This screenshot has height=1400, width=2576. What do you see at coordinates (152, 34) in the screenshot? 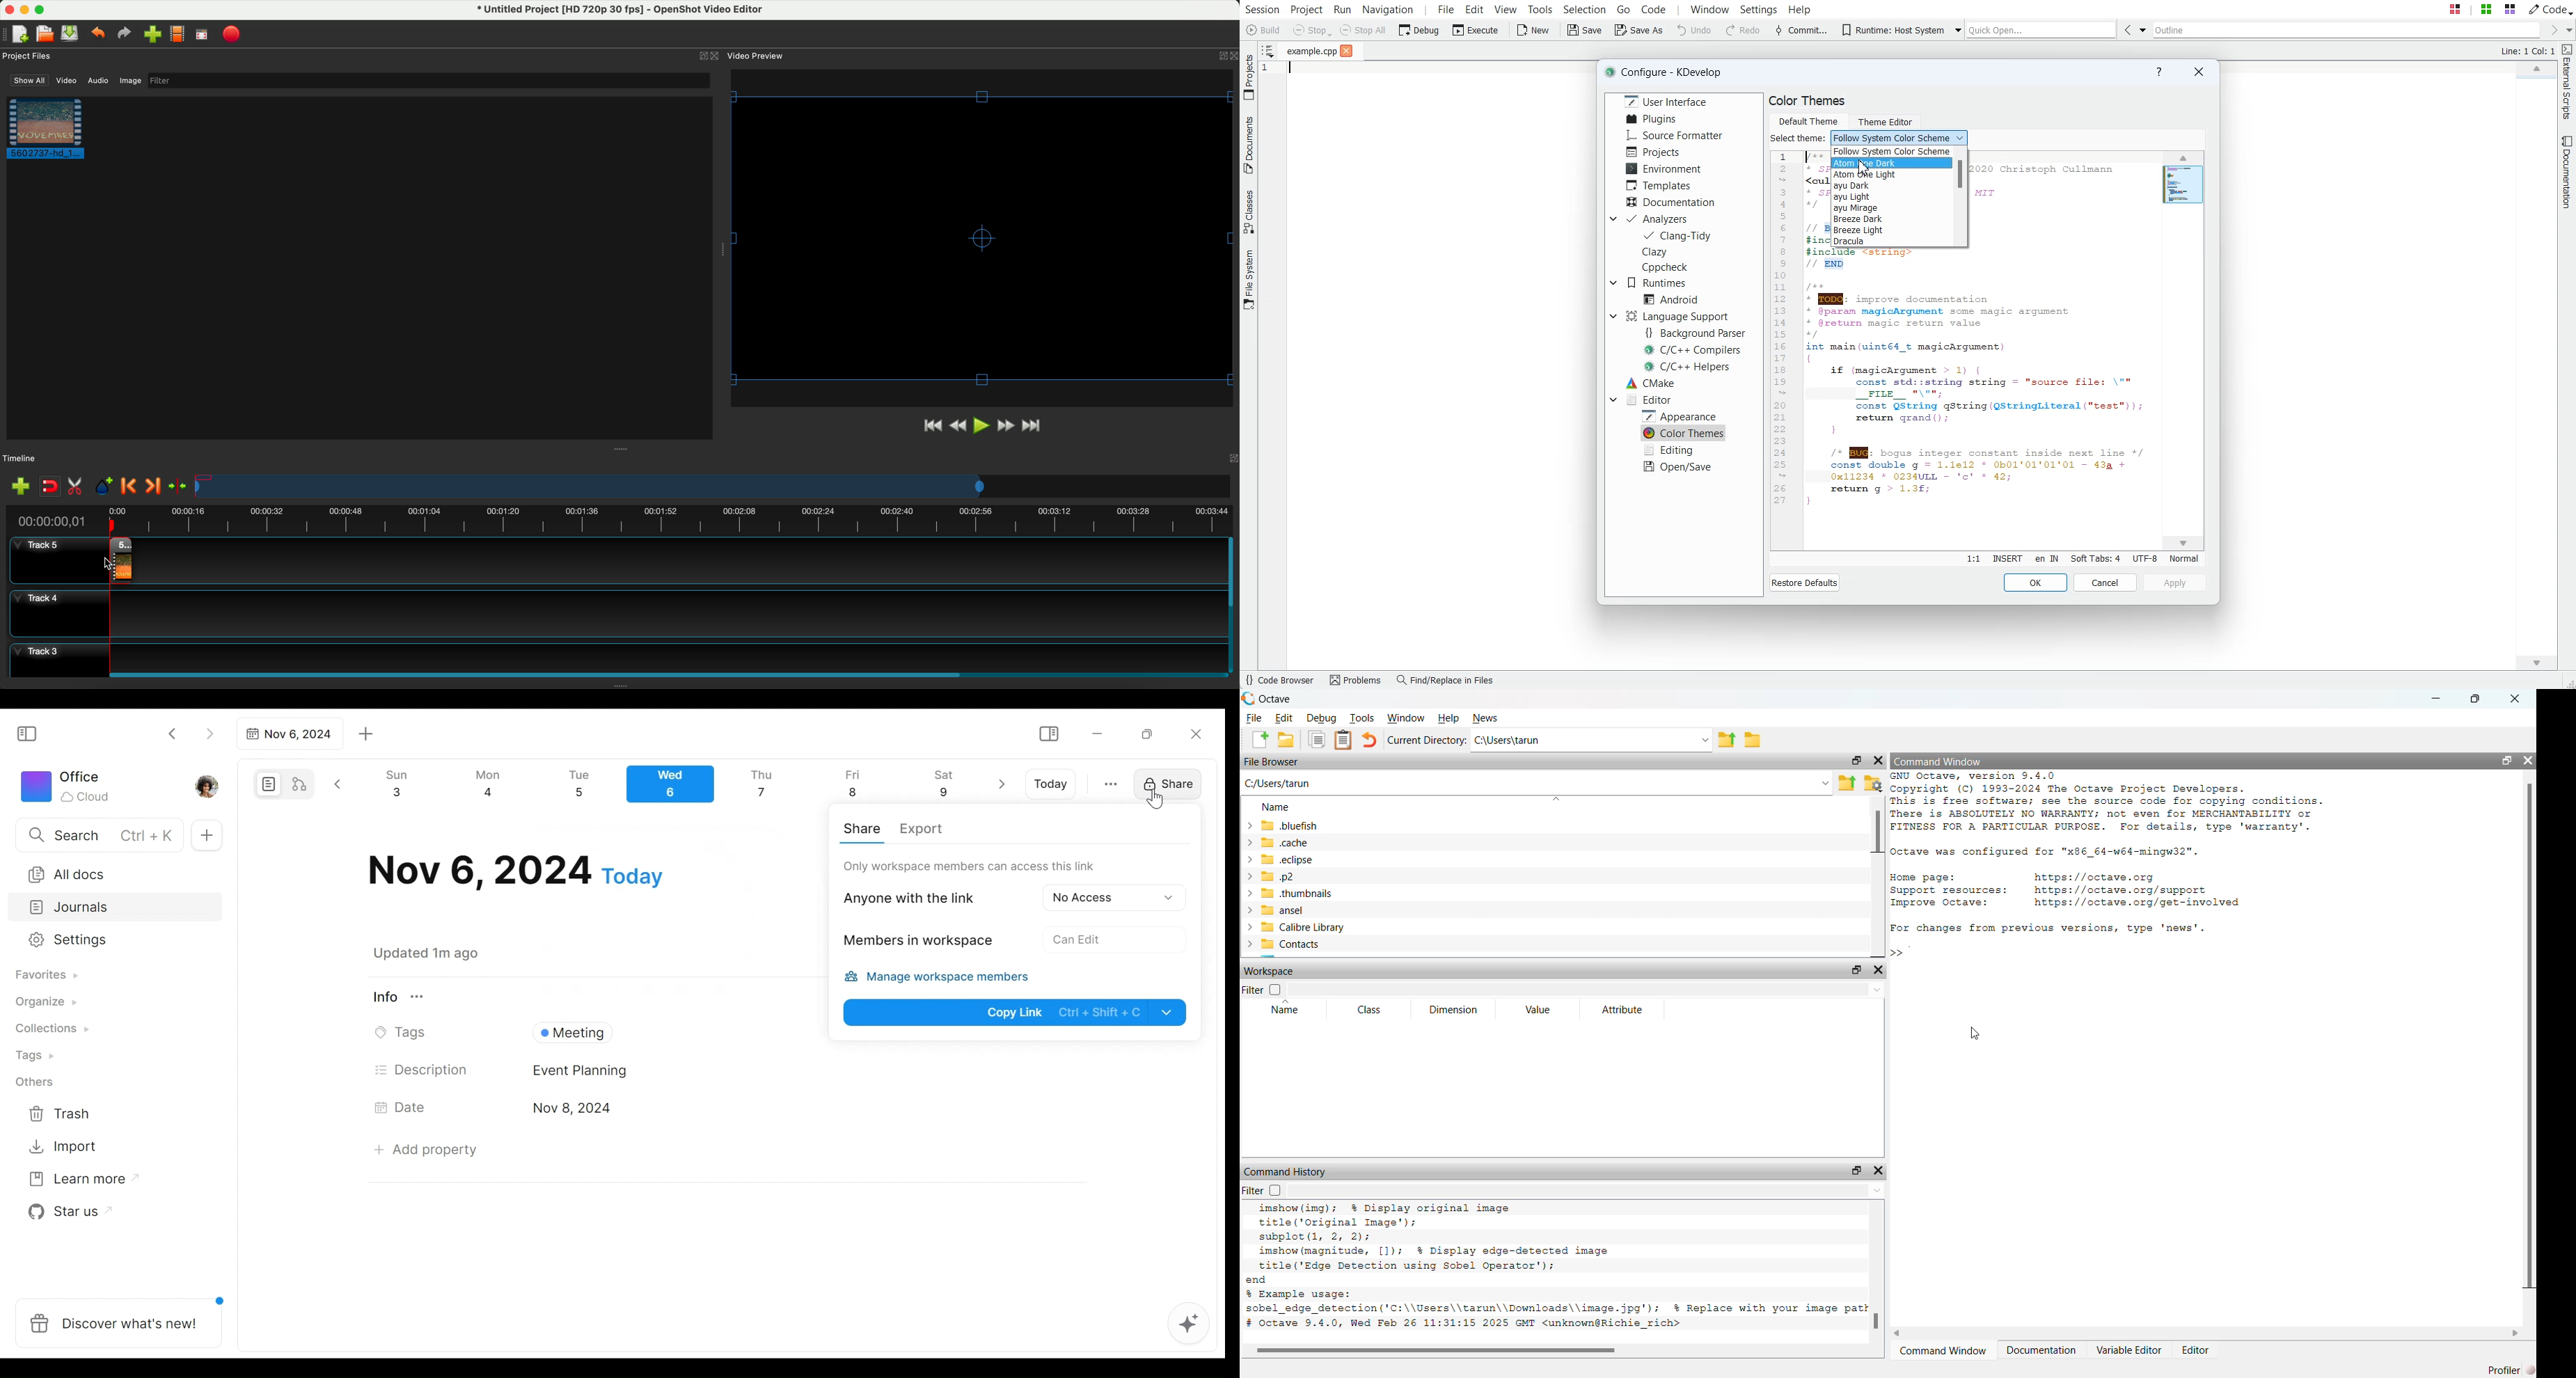
I see `import files` at bounding box center [152, 34].